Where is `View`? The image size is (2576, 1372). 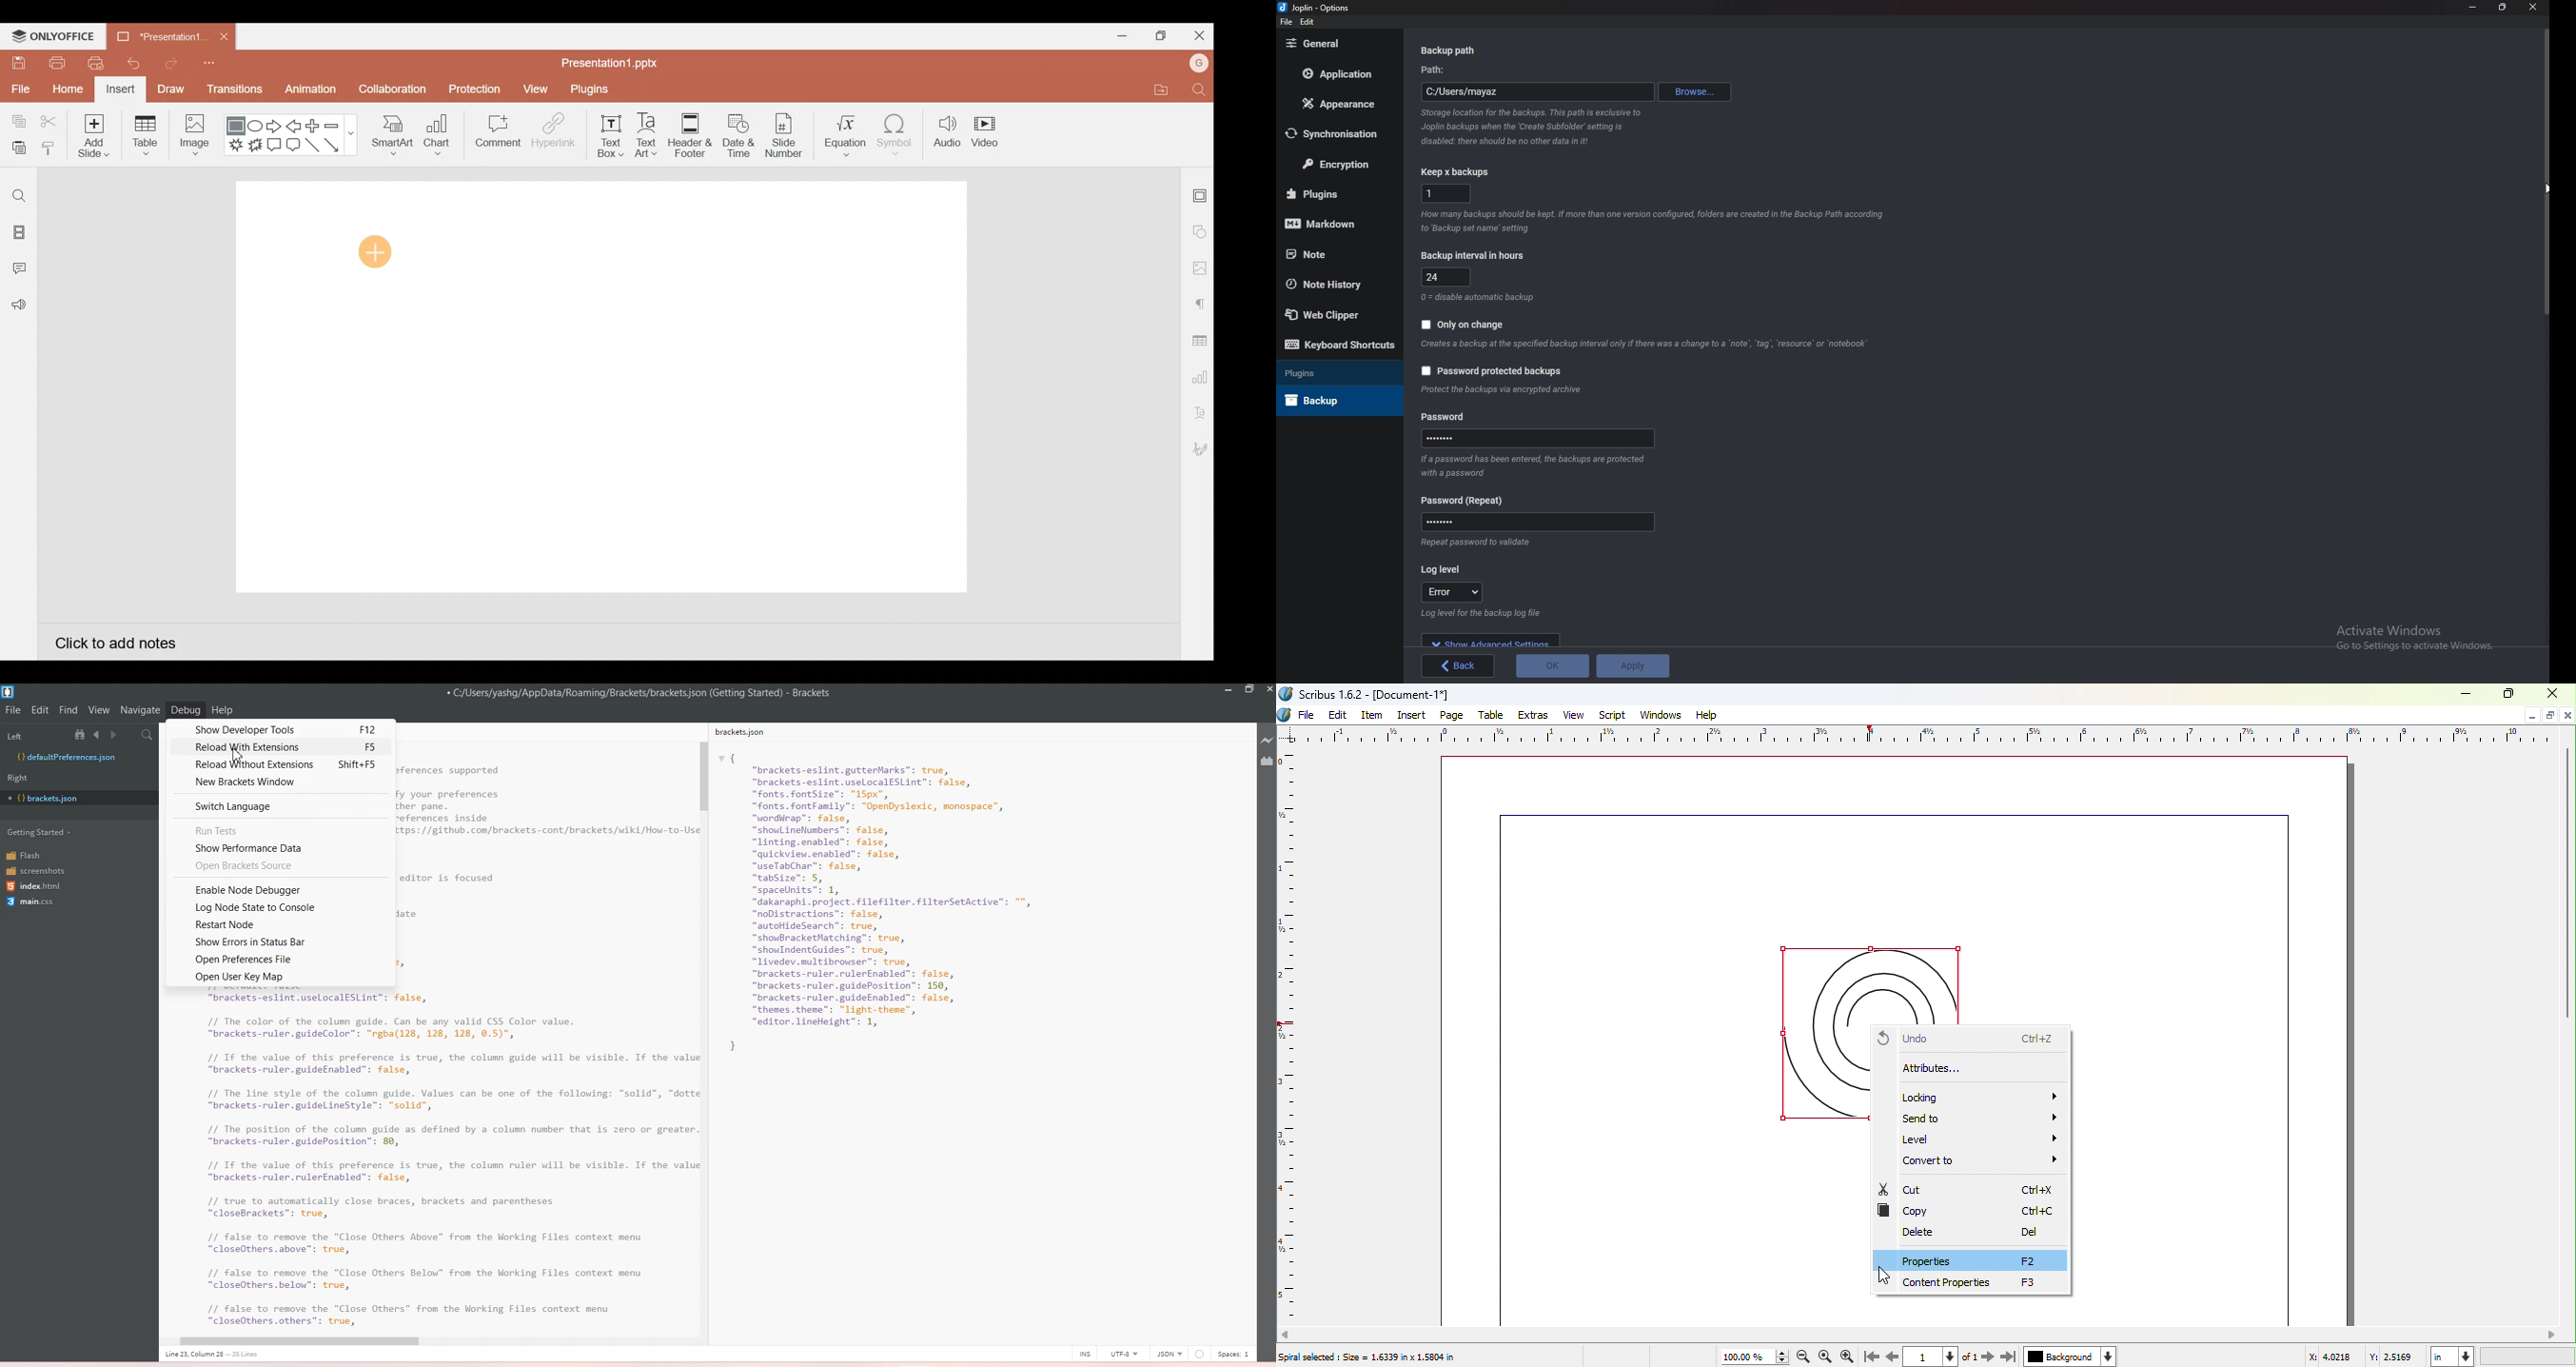 View is located at coordinates (1577, 715).